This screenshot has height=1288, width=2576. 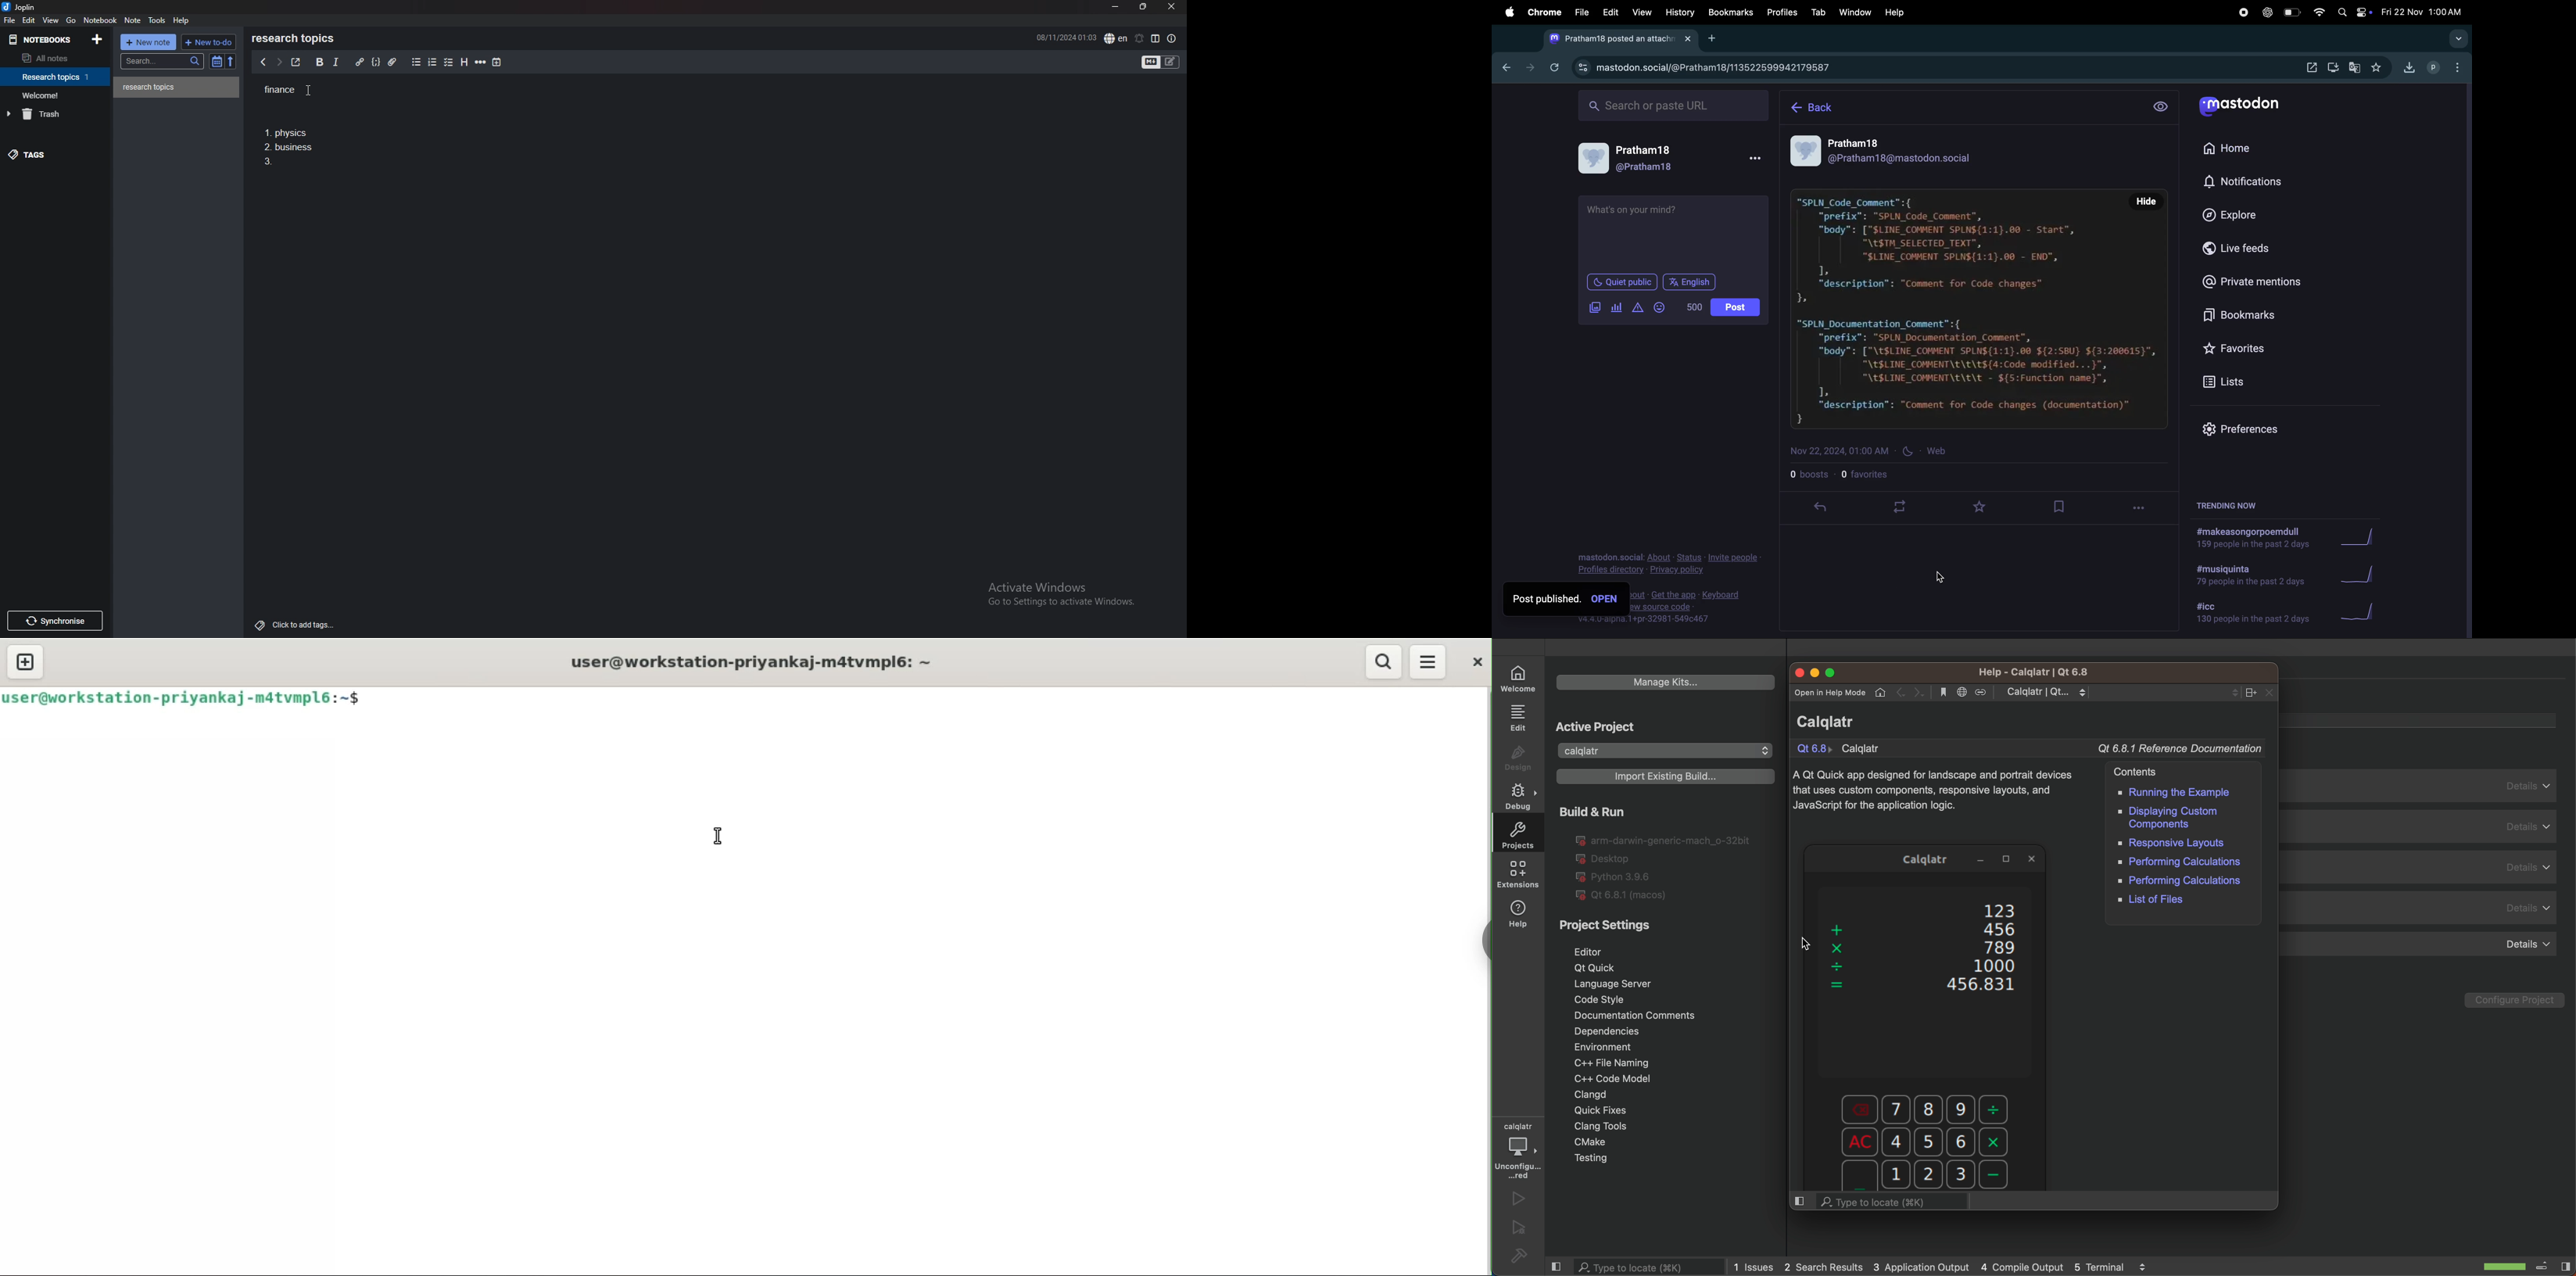 What do you see at coordinates (1507, 68) in the screenshot?
I see `previous tab` at bounding box center [1507, 68].